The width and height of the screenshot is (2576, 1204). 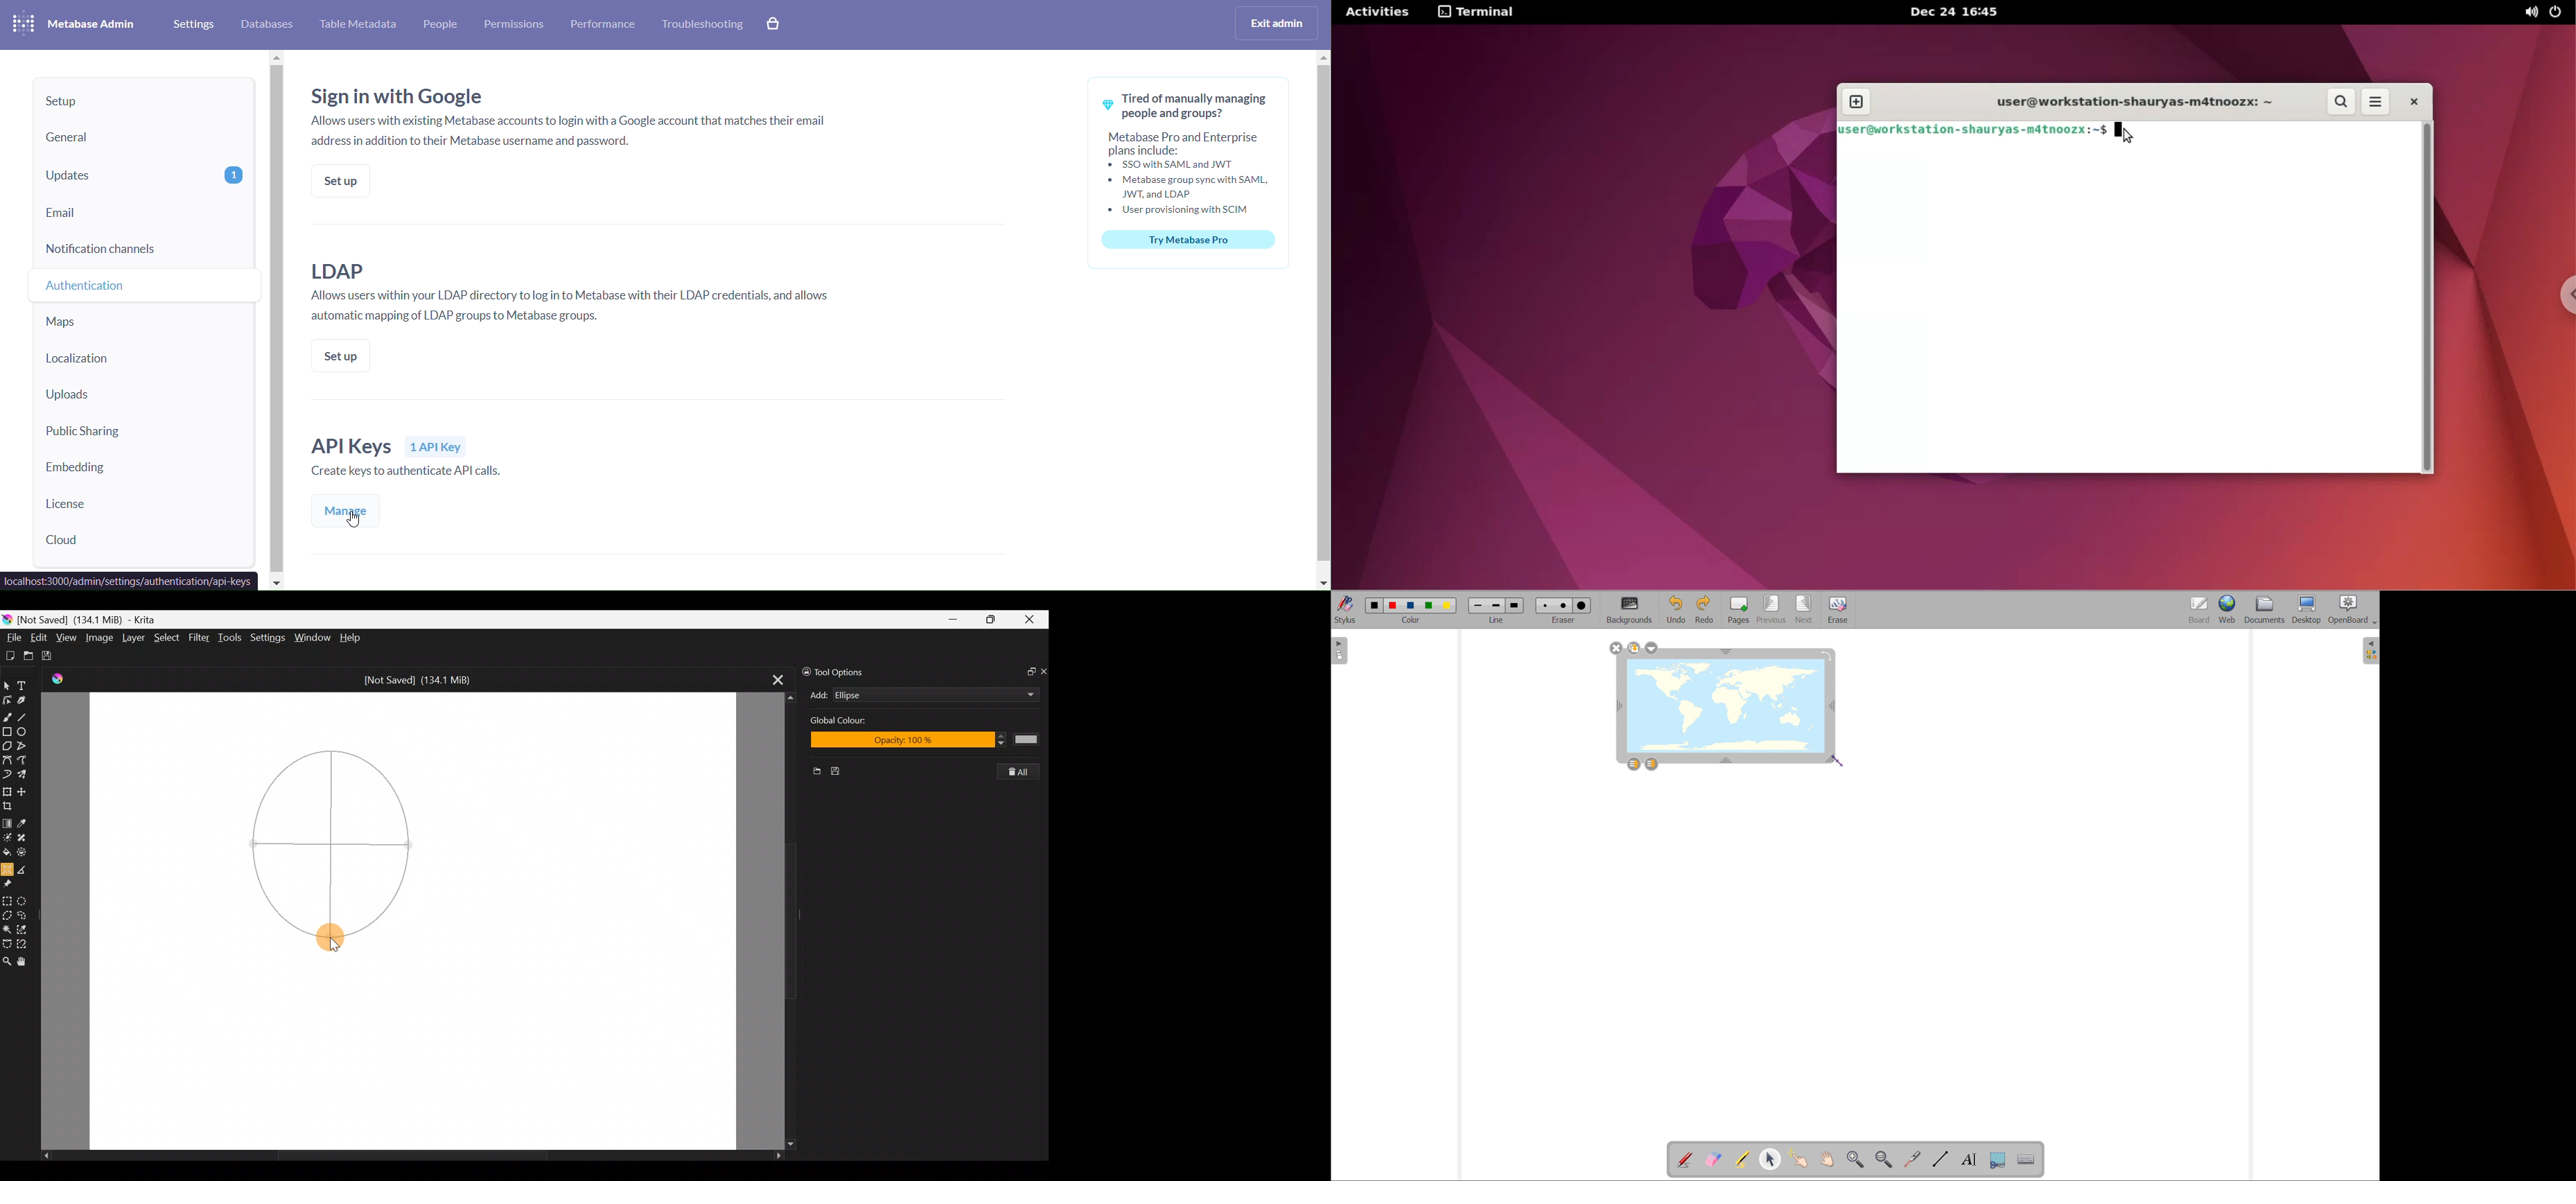 What do you see at coordinates (423, 679) in the screenshot?
I see `[Not Saved] (134.1 MiB)` at bounding box center [423, 679].